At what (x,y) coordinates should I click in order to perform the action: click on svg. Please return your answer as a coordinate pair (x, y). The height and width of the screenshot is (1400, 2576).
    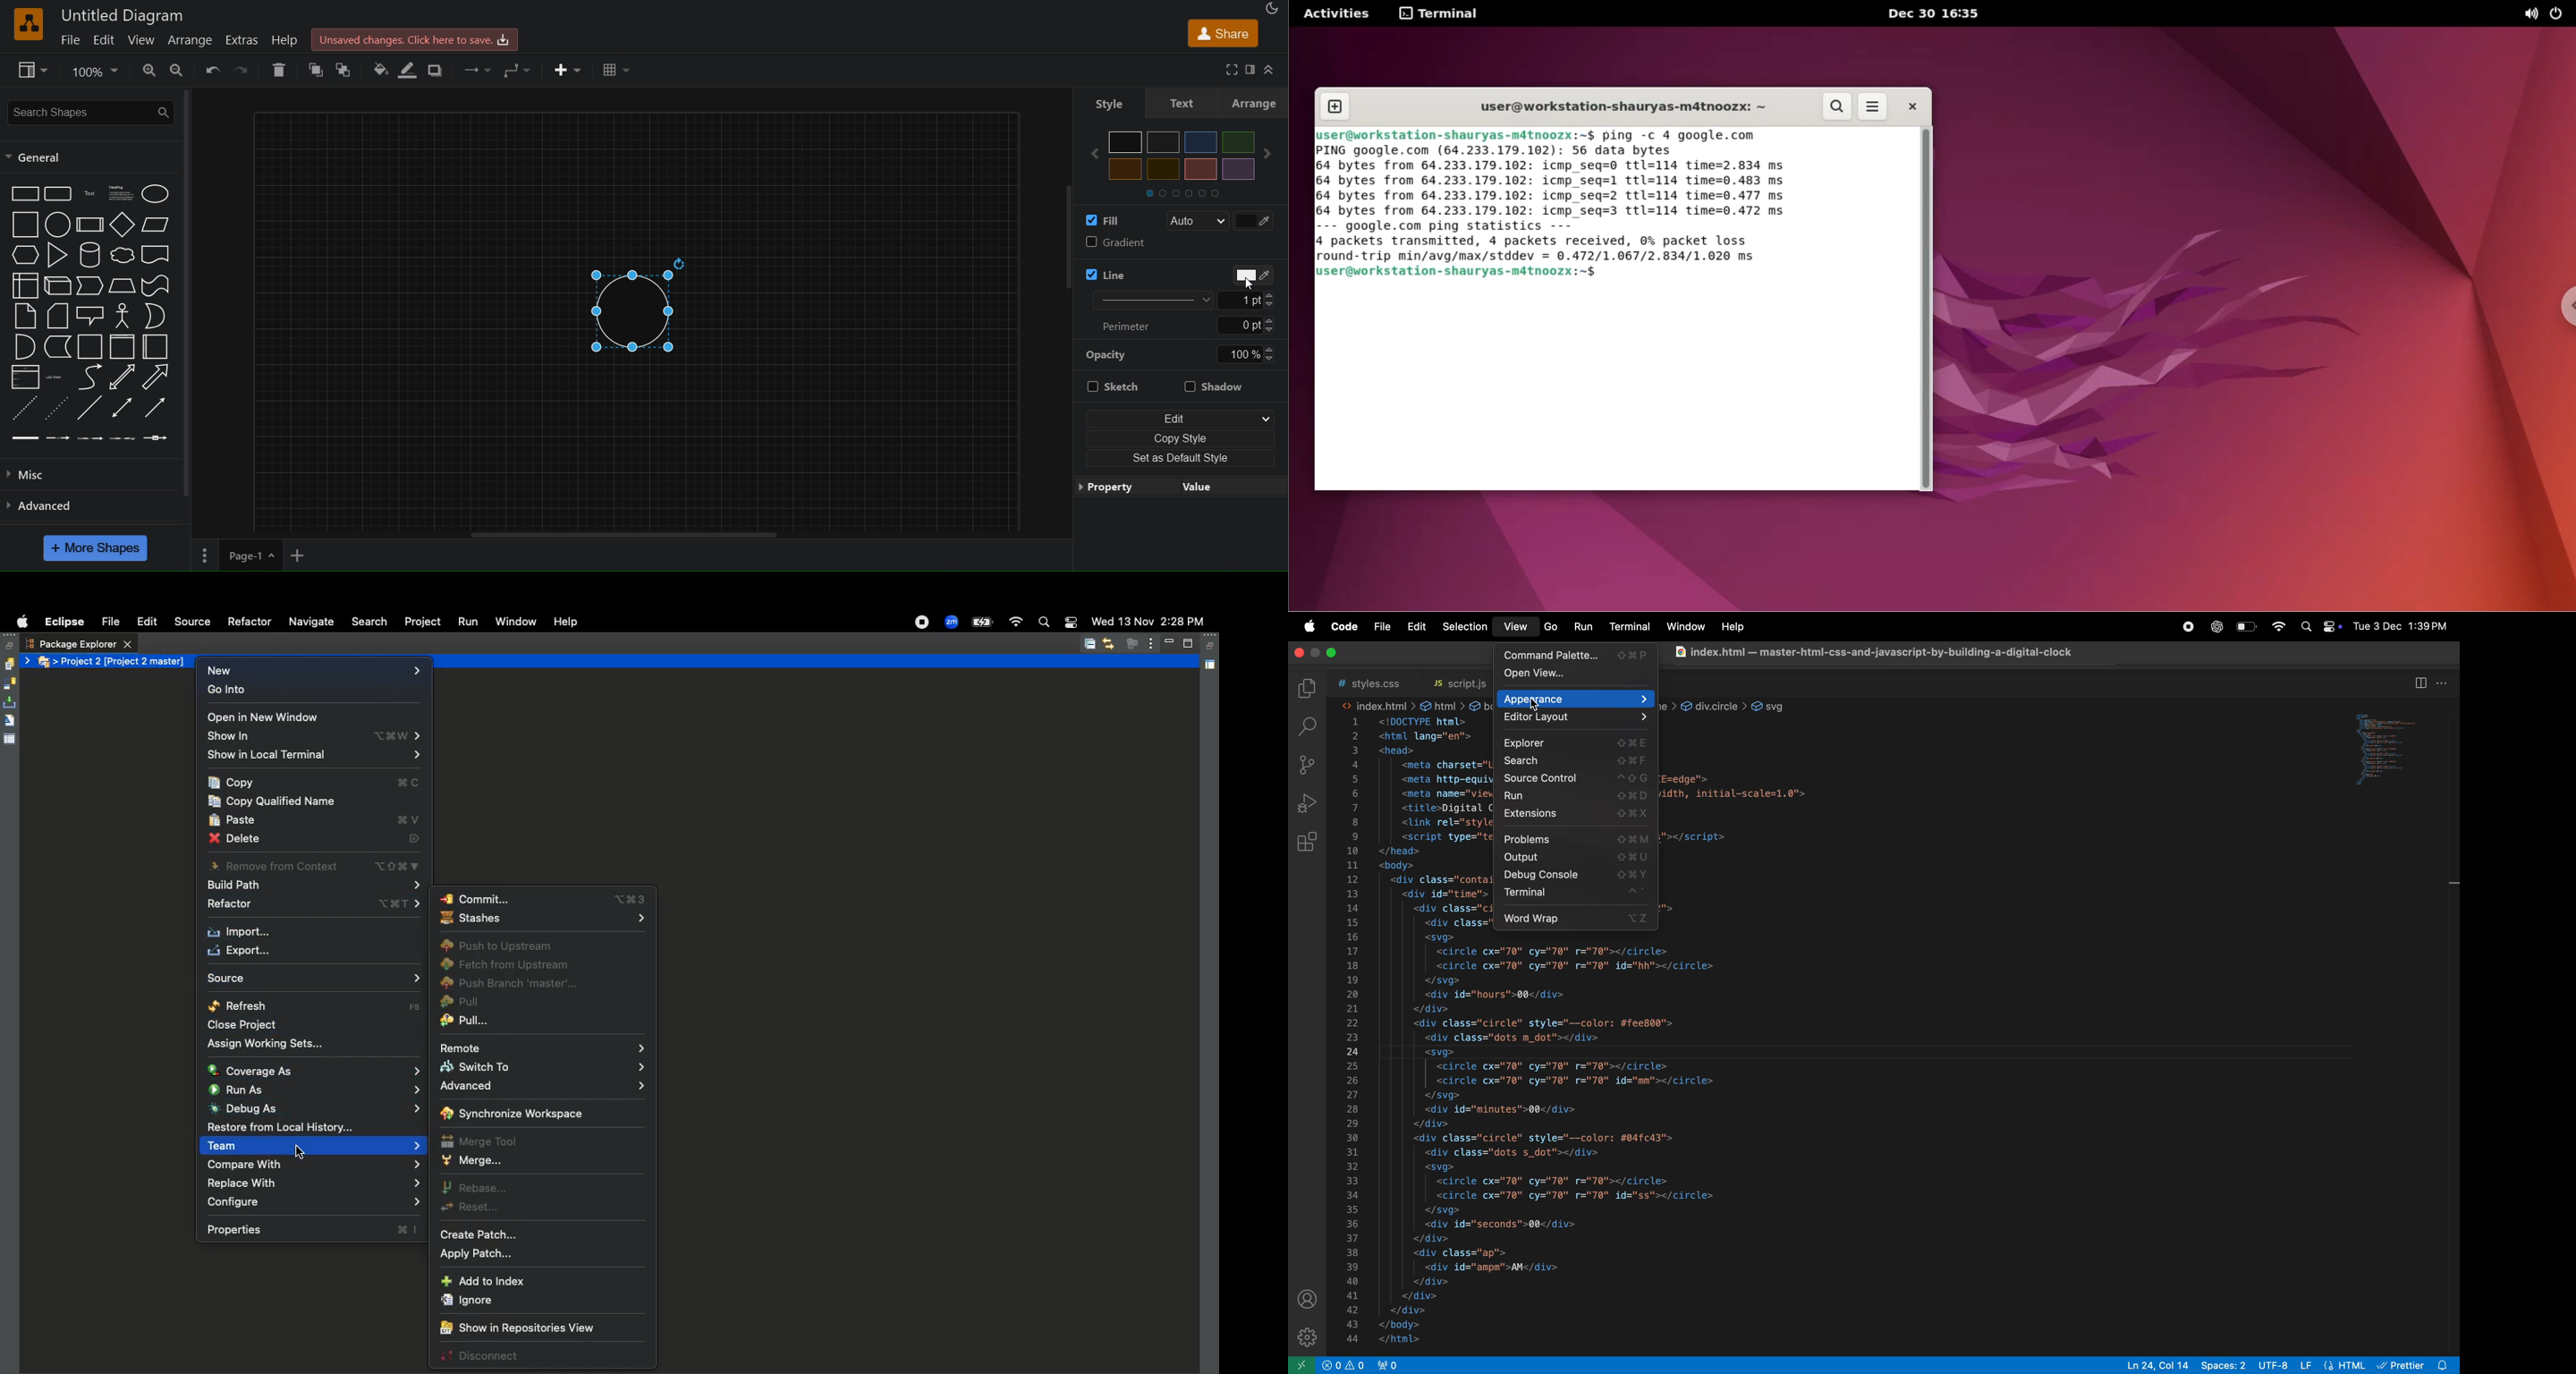
    Looking at the image, I should click on (1774, 709).